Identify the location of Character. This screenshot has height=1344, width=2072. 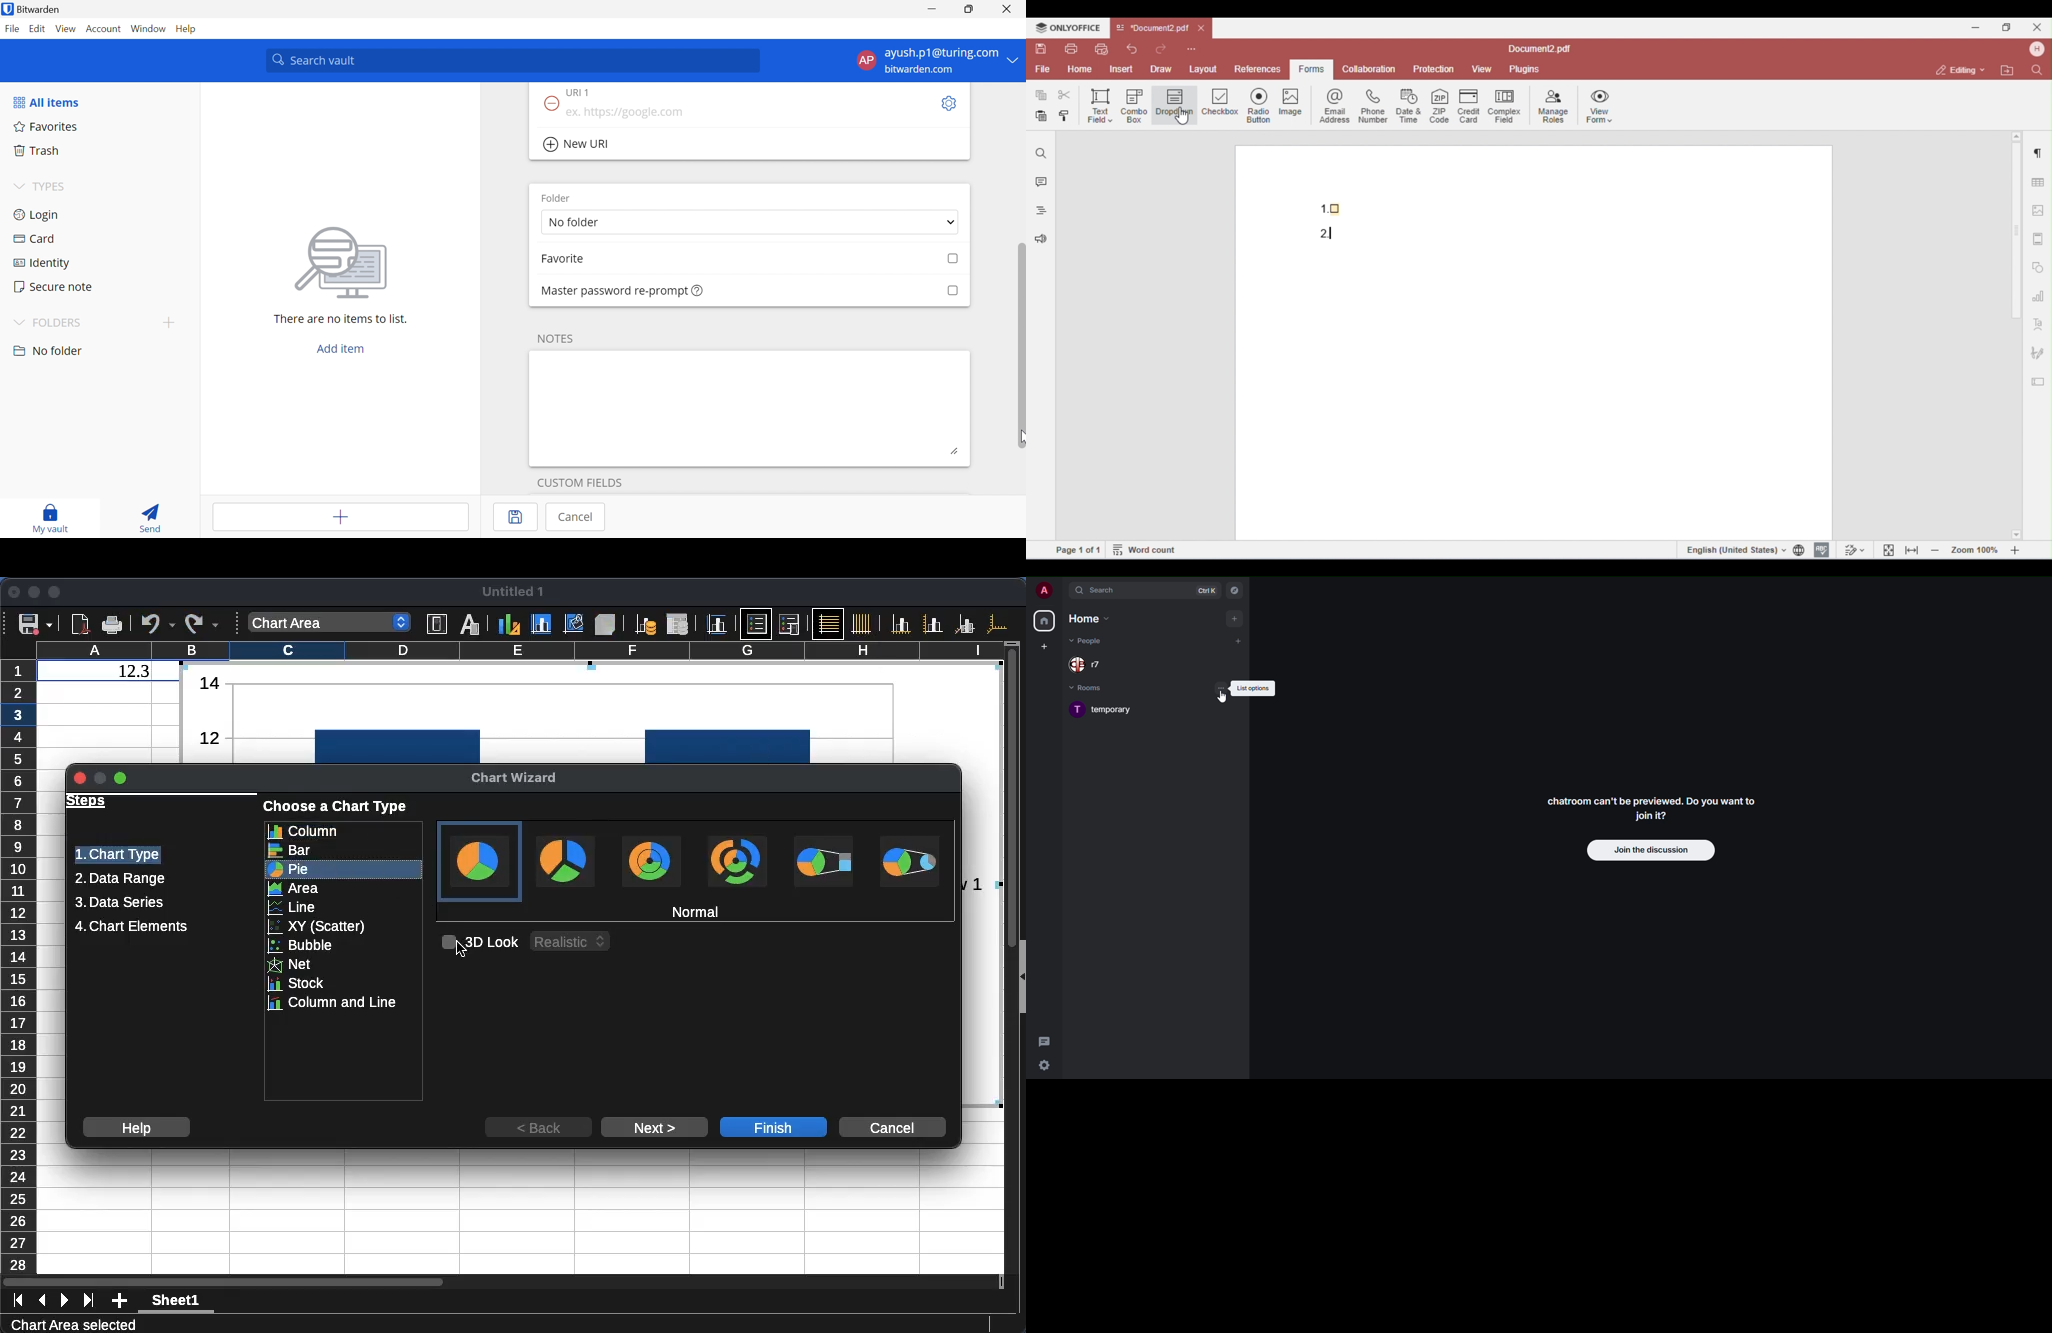
(470, 623).